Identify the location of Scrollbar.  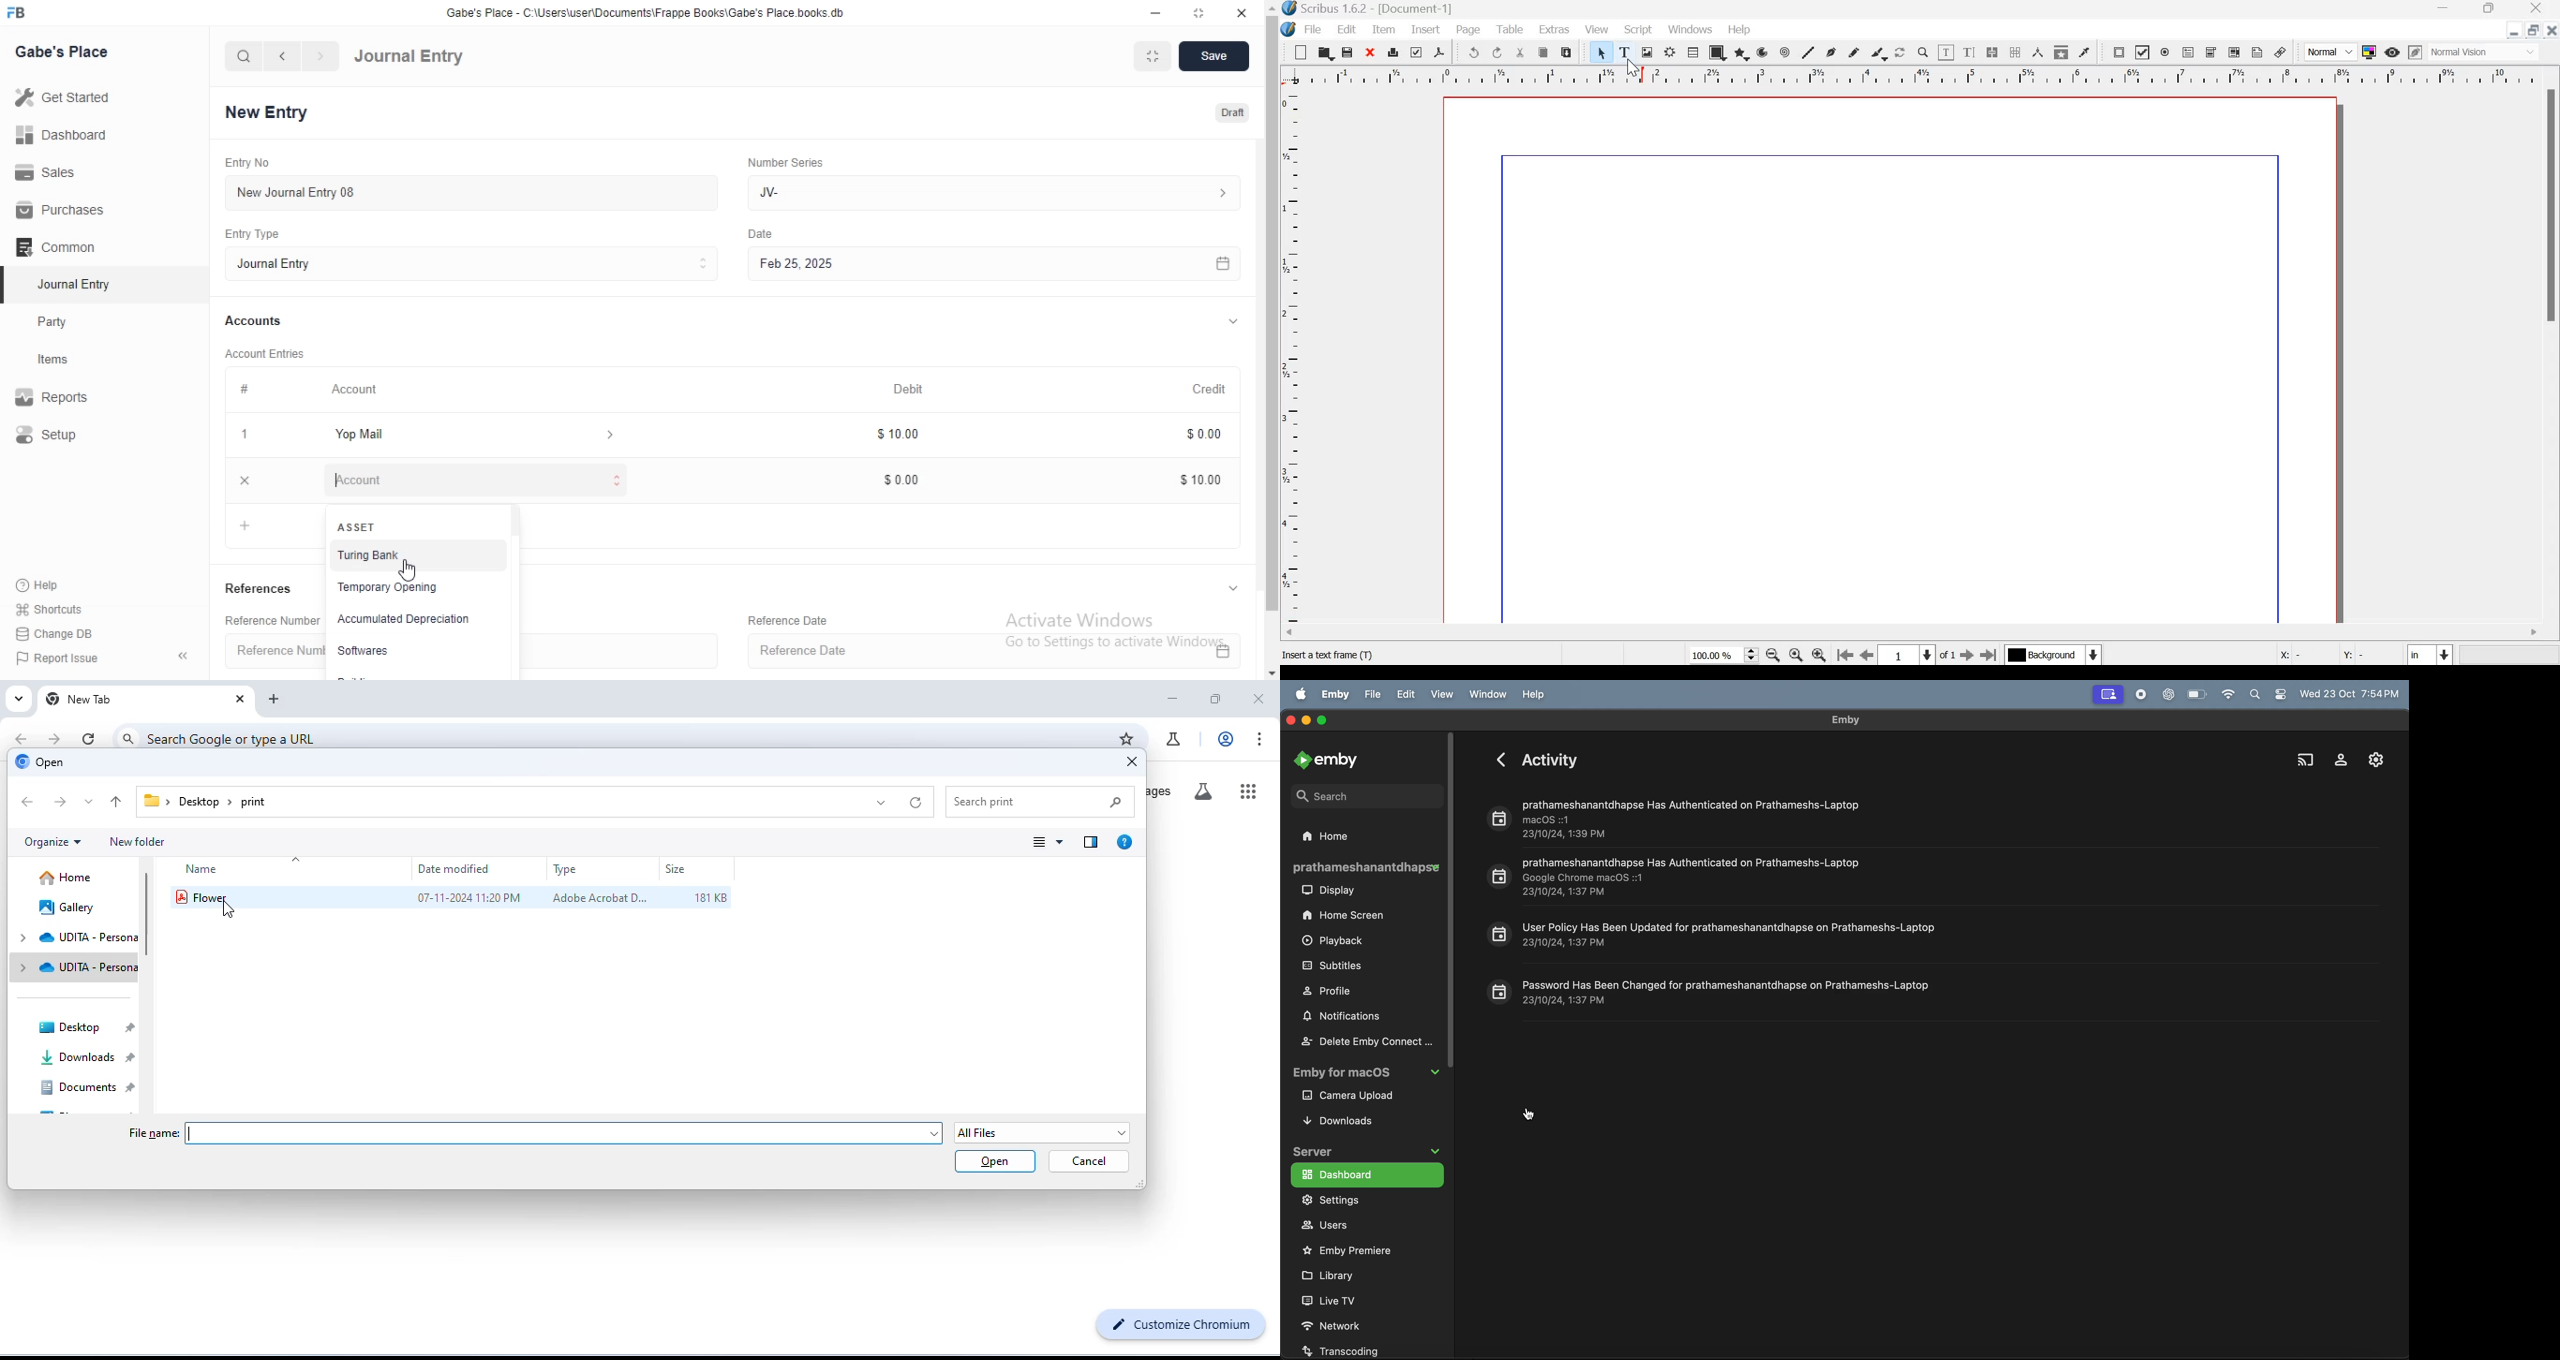
(2552, 207).